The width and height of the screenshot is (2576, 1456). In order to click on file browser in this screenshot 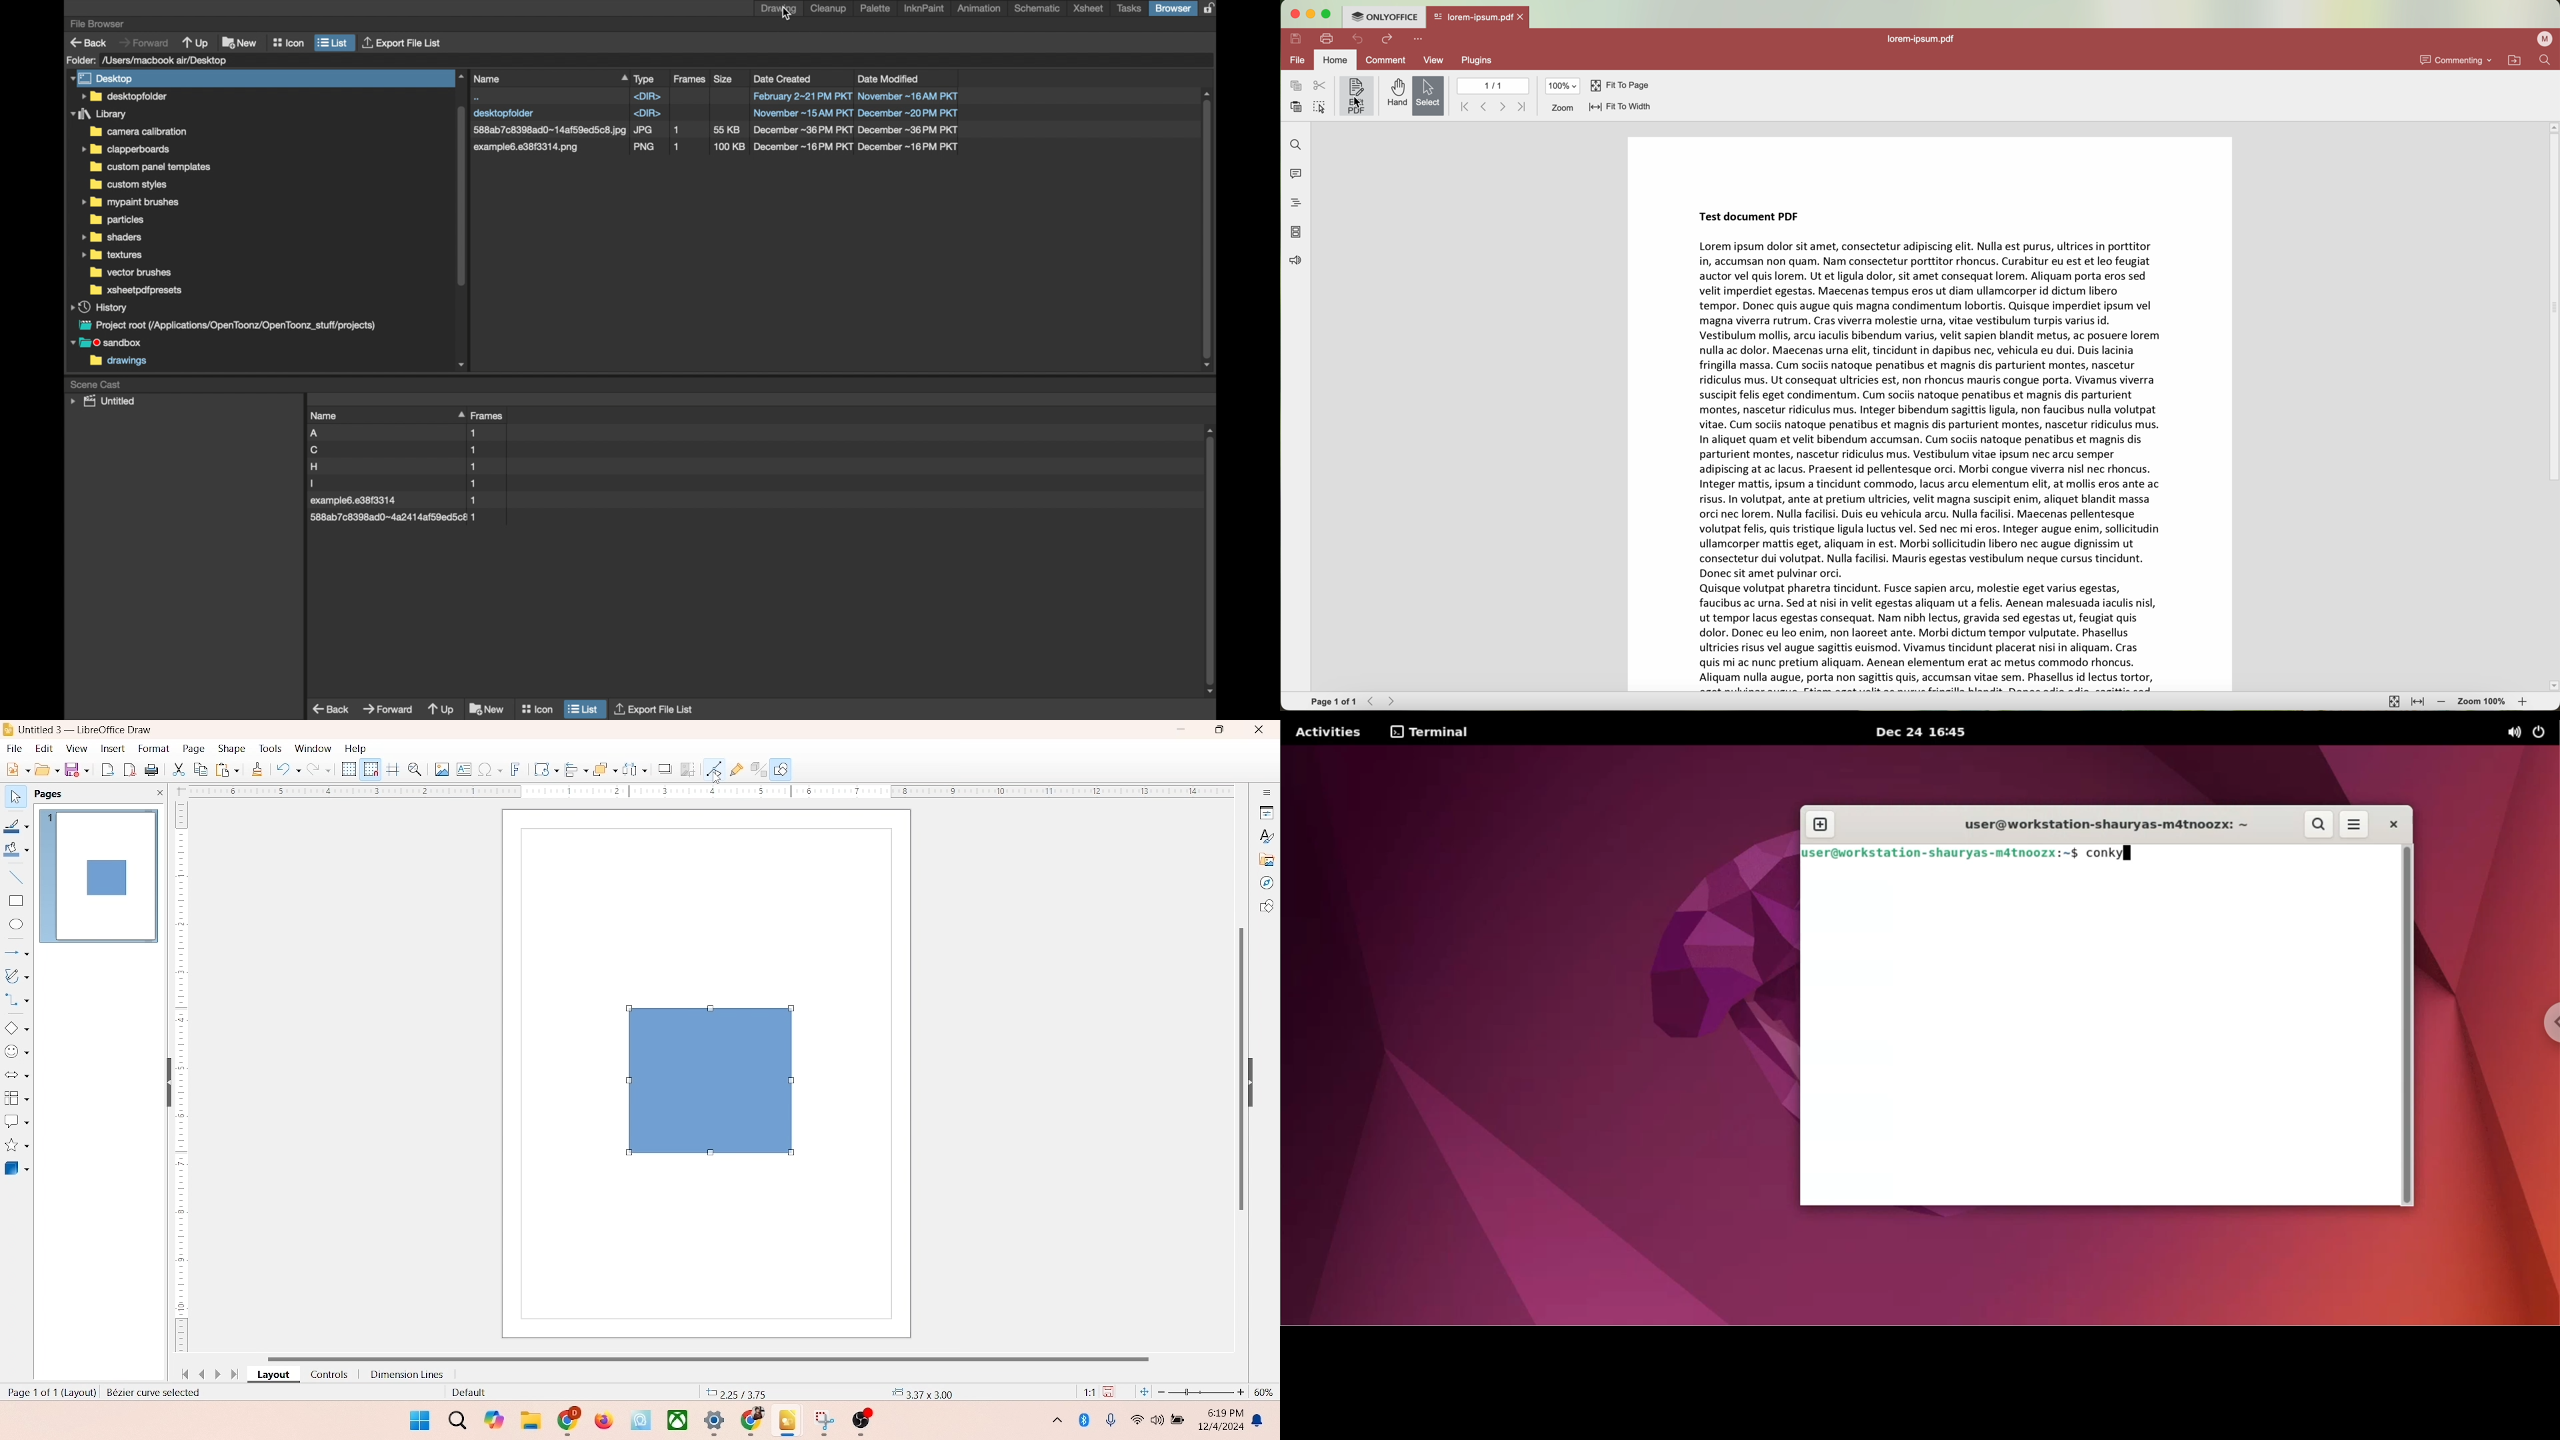, I will do `click(97, 24)`.